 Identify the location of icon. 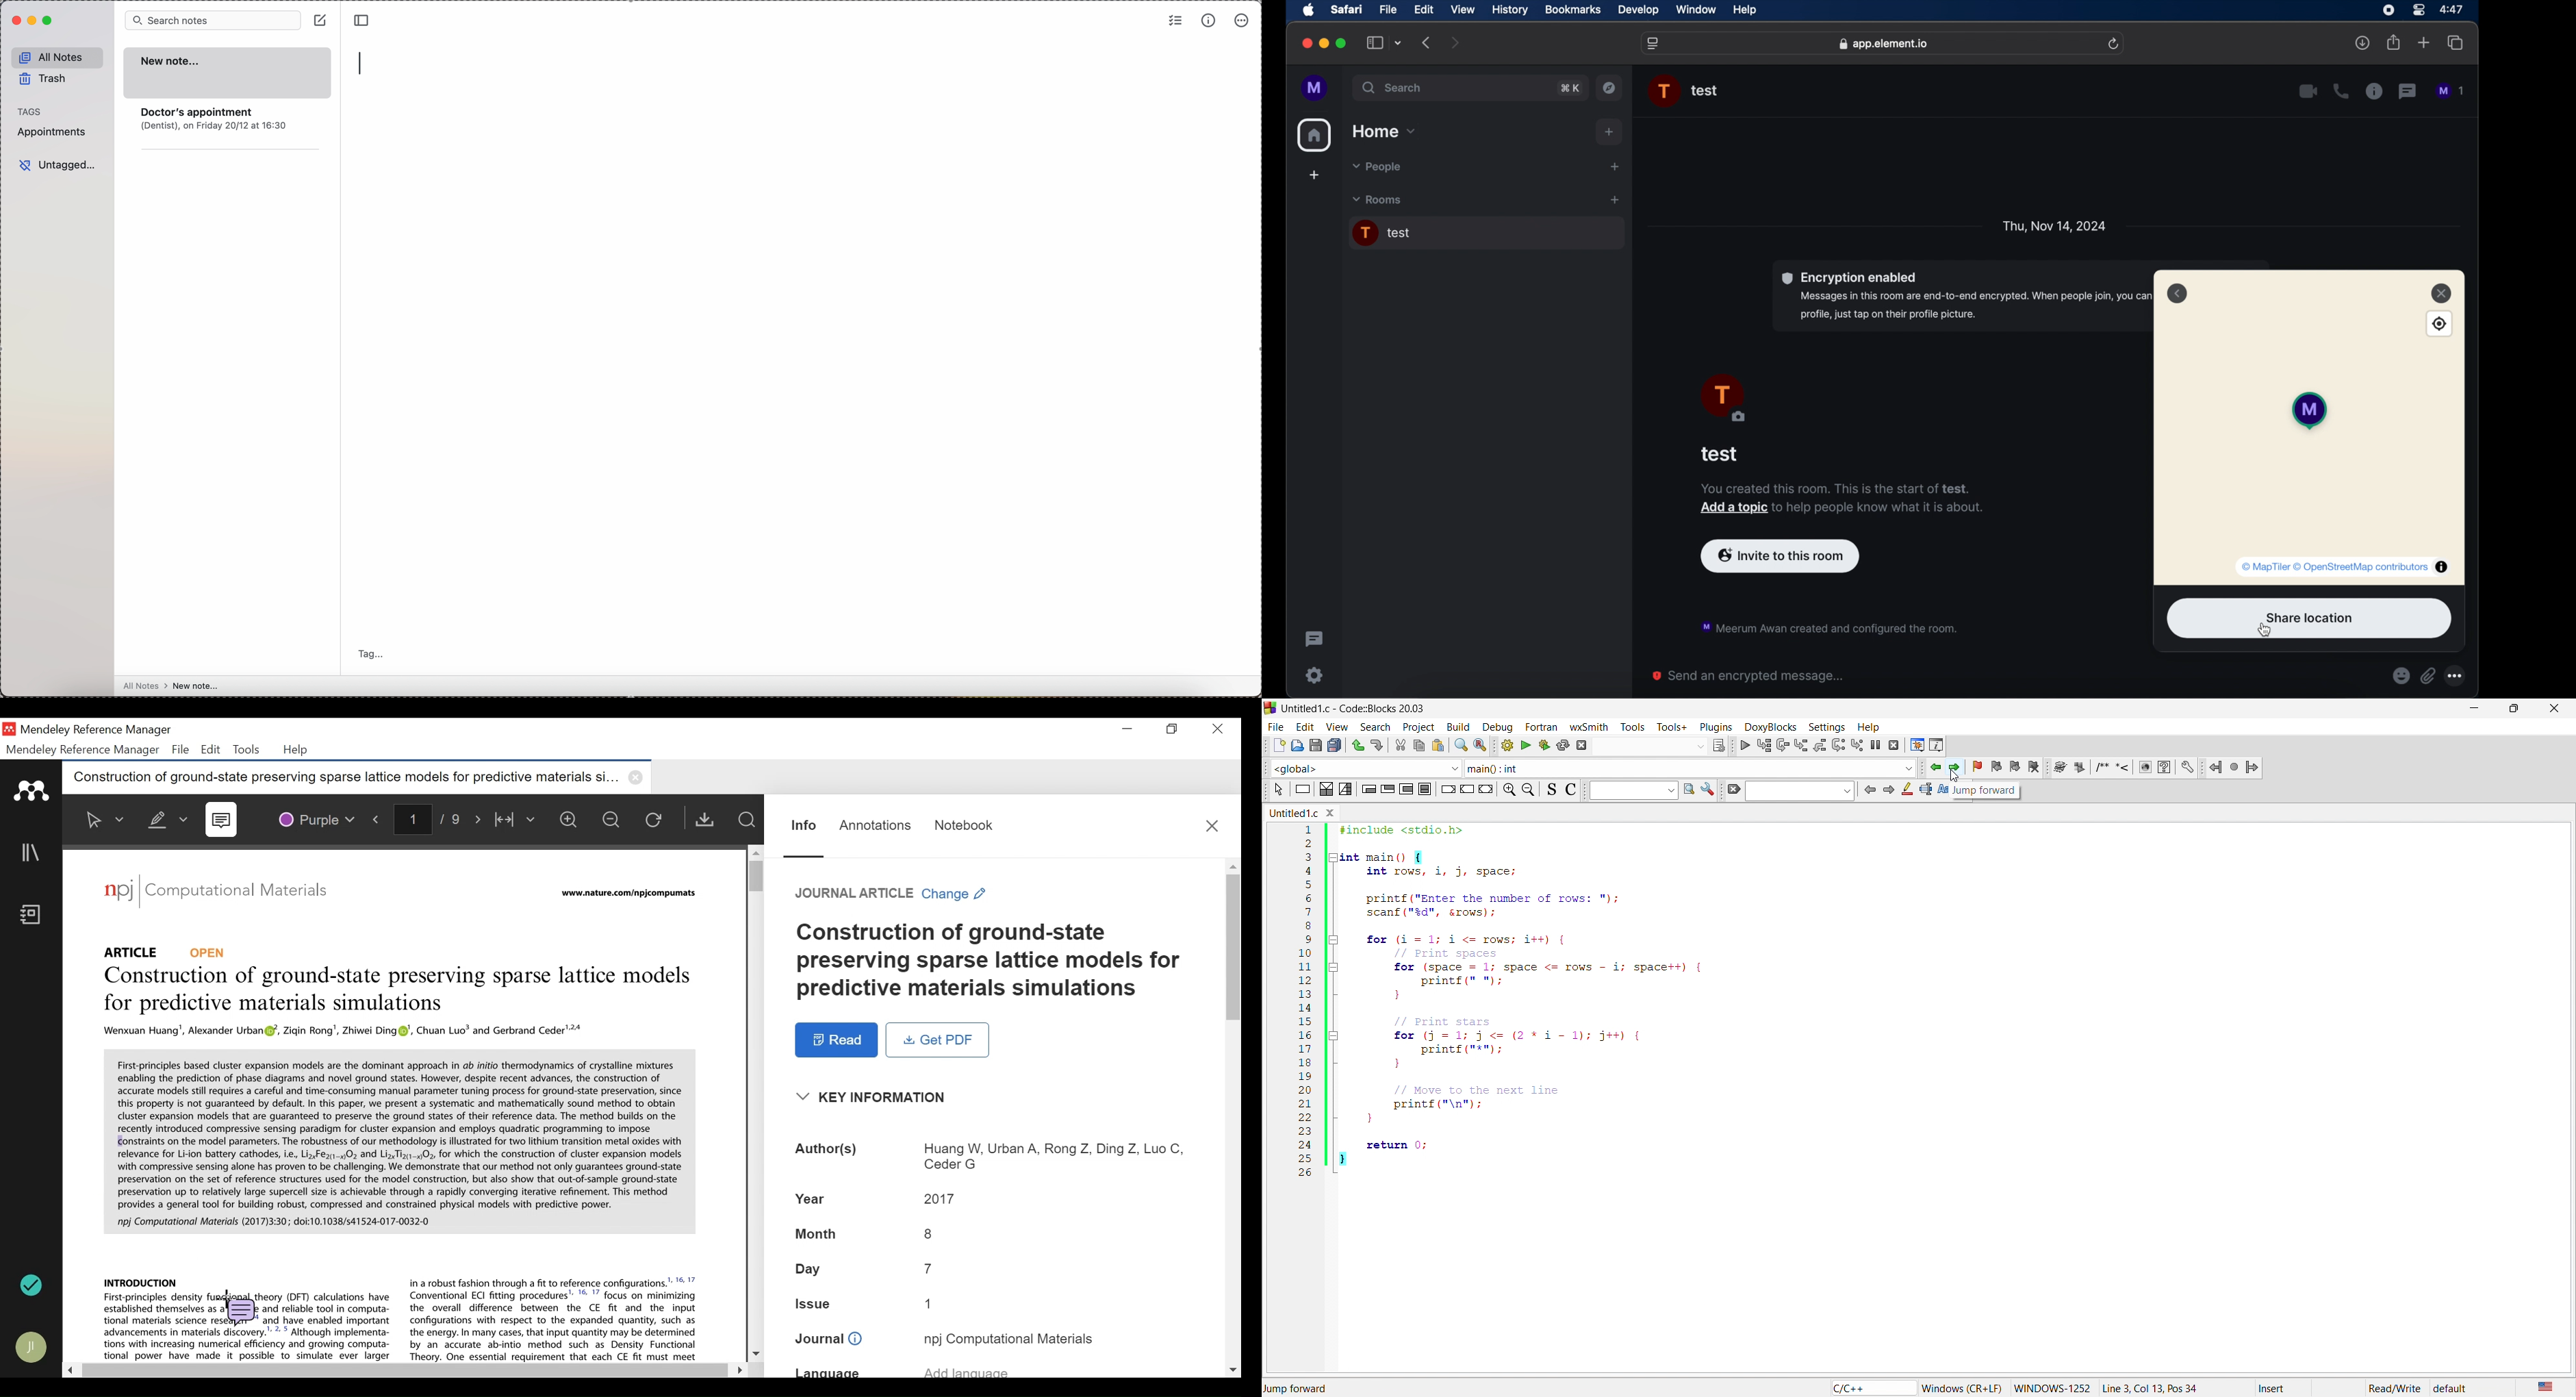
(1366, 790).